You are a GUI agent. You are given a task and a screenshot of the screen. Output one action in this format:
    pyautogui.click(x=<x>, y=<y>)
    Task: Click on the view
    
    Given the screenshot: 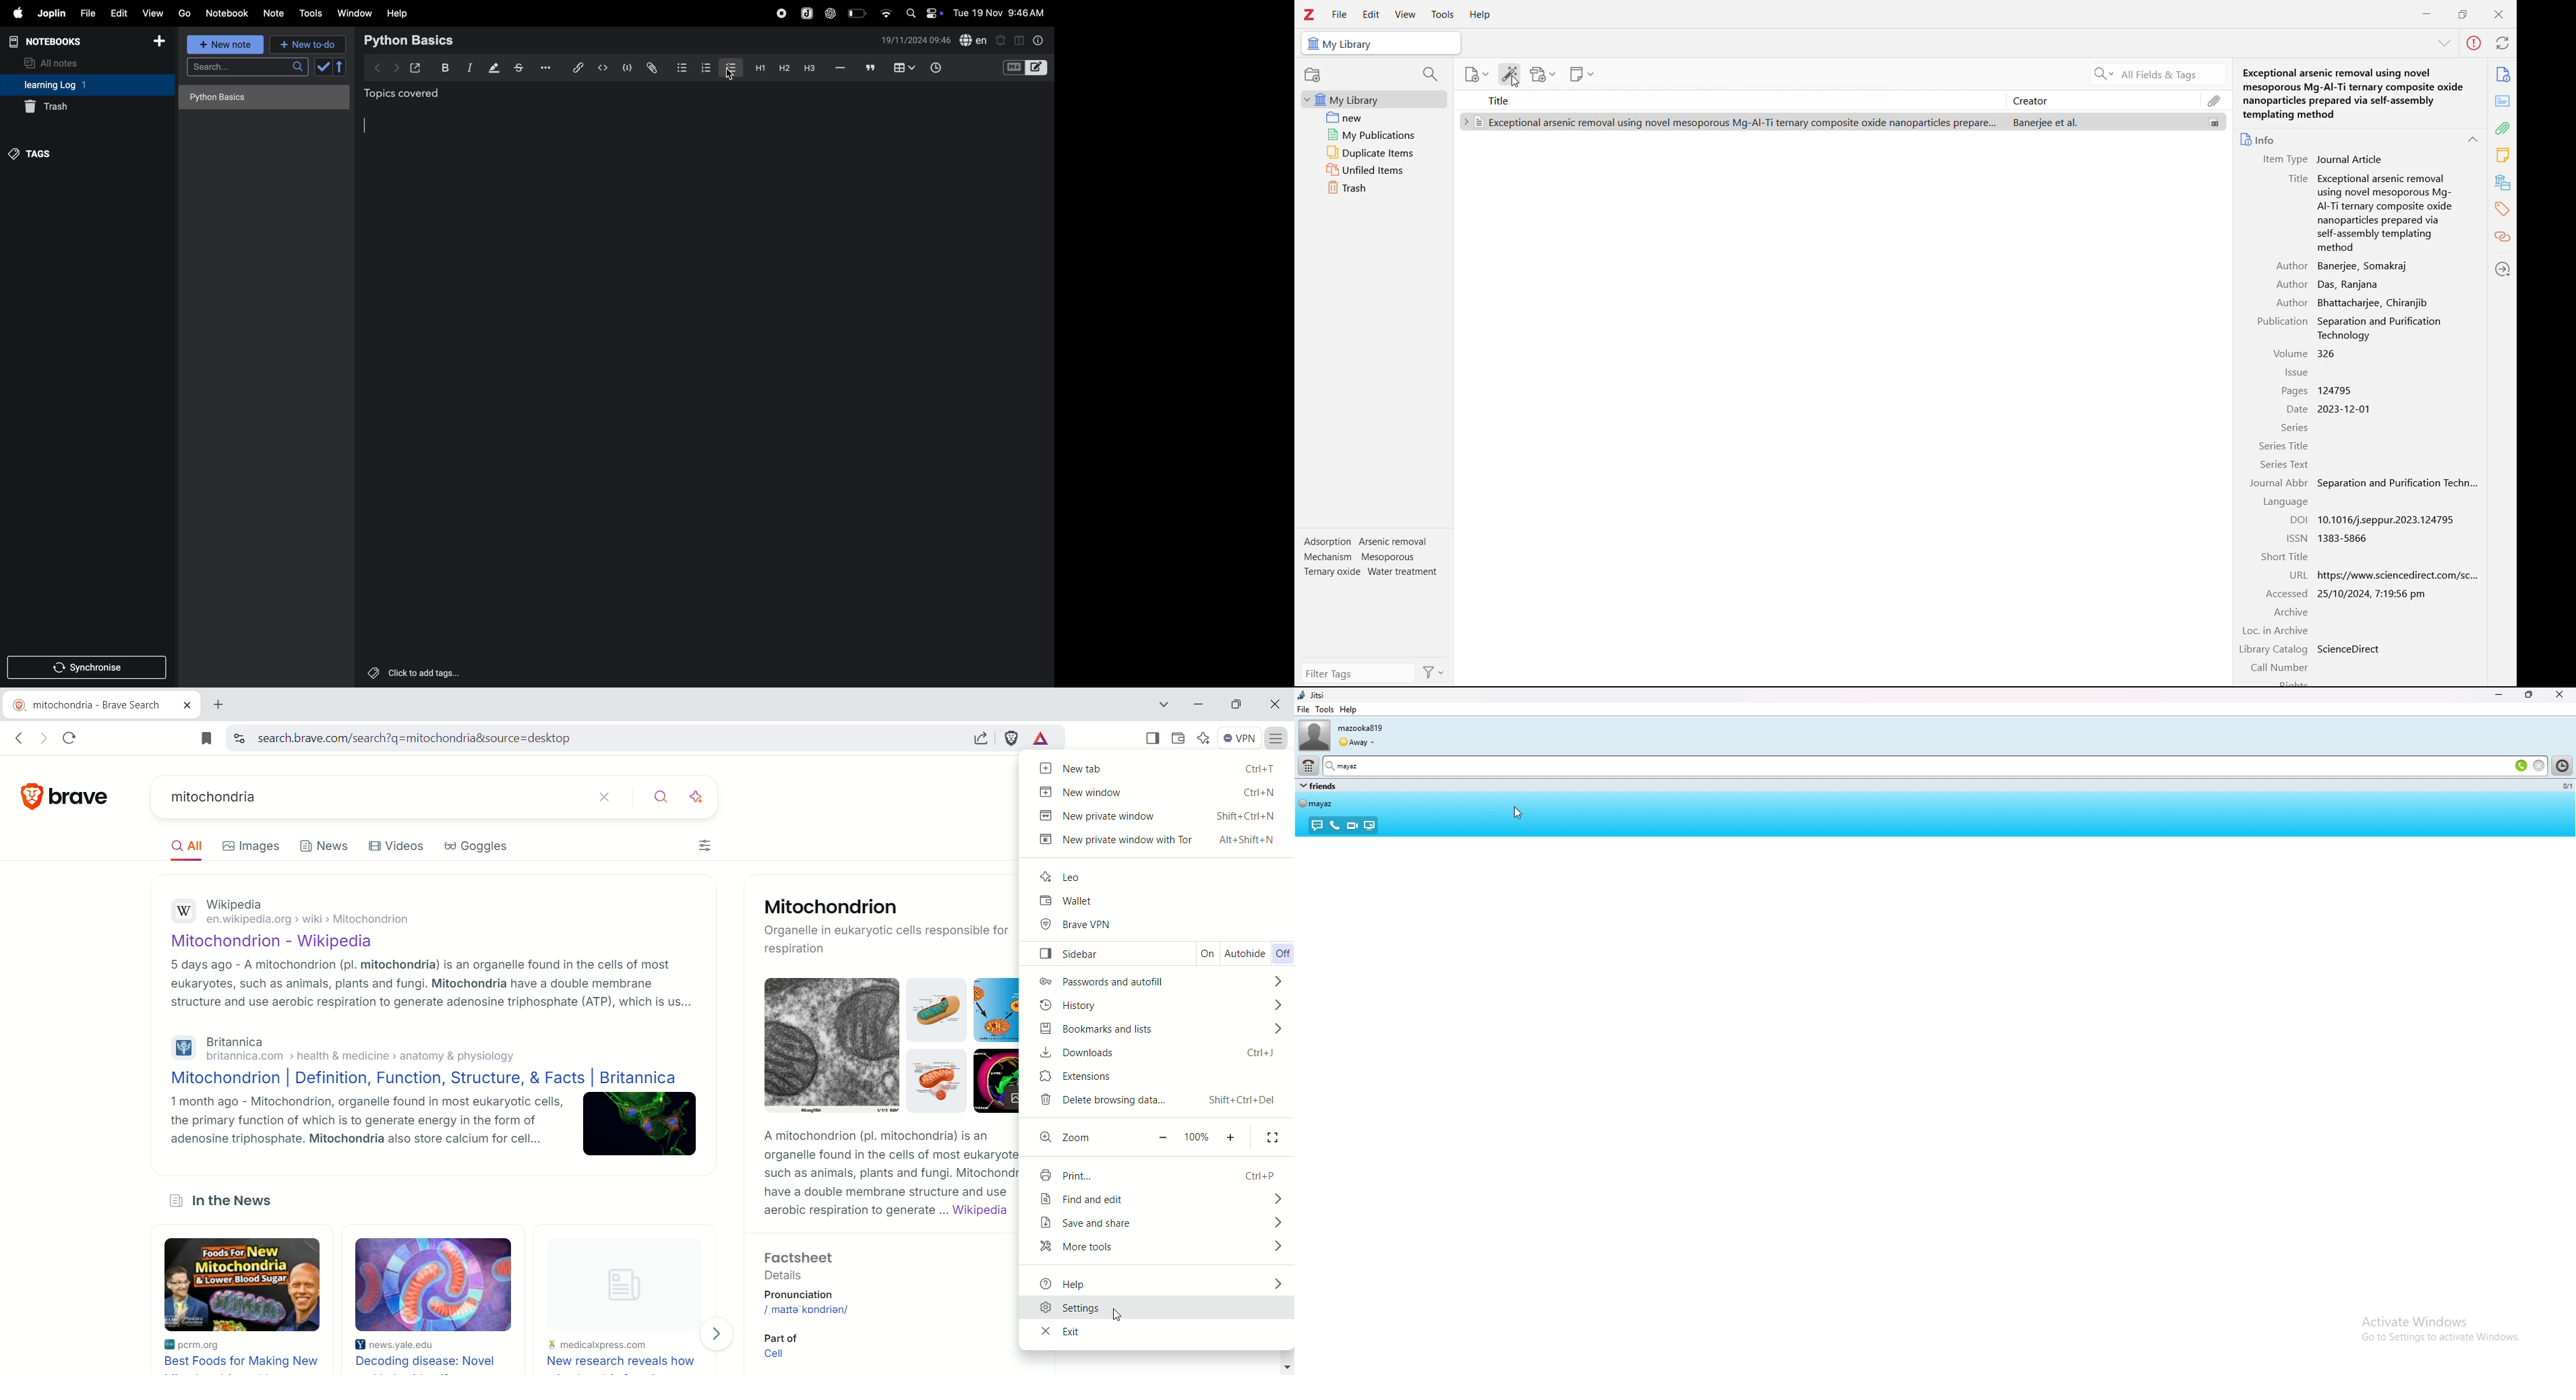 What is the action you would take?
    pyautogui.click(x=153, y=13)
    